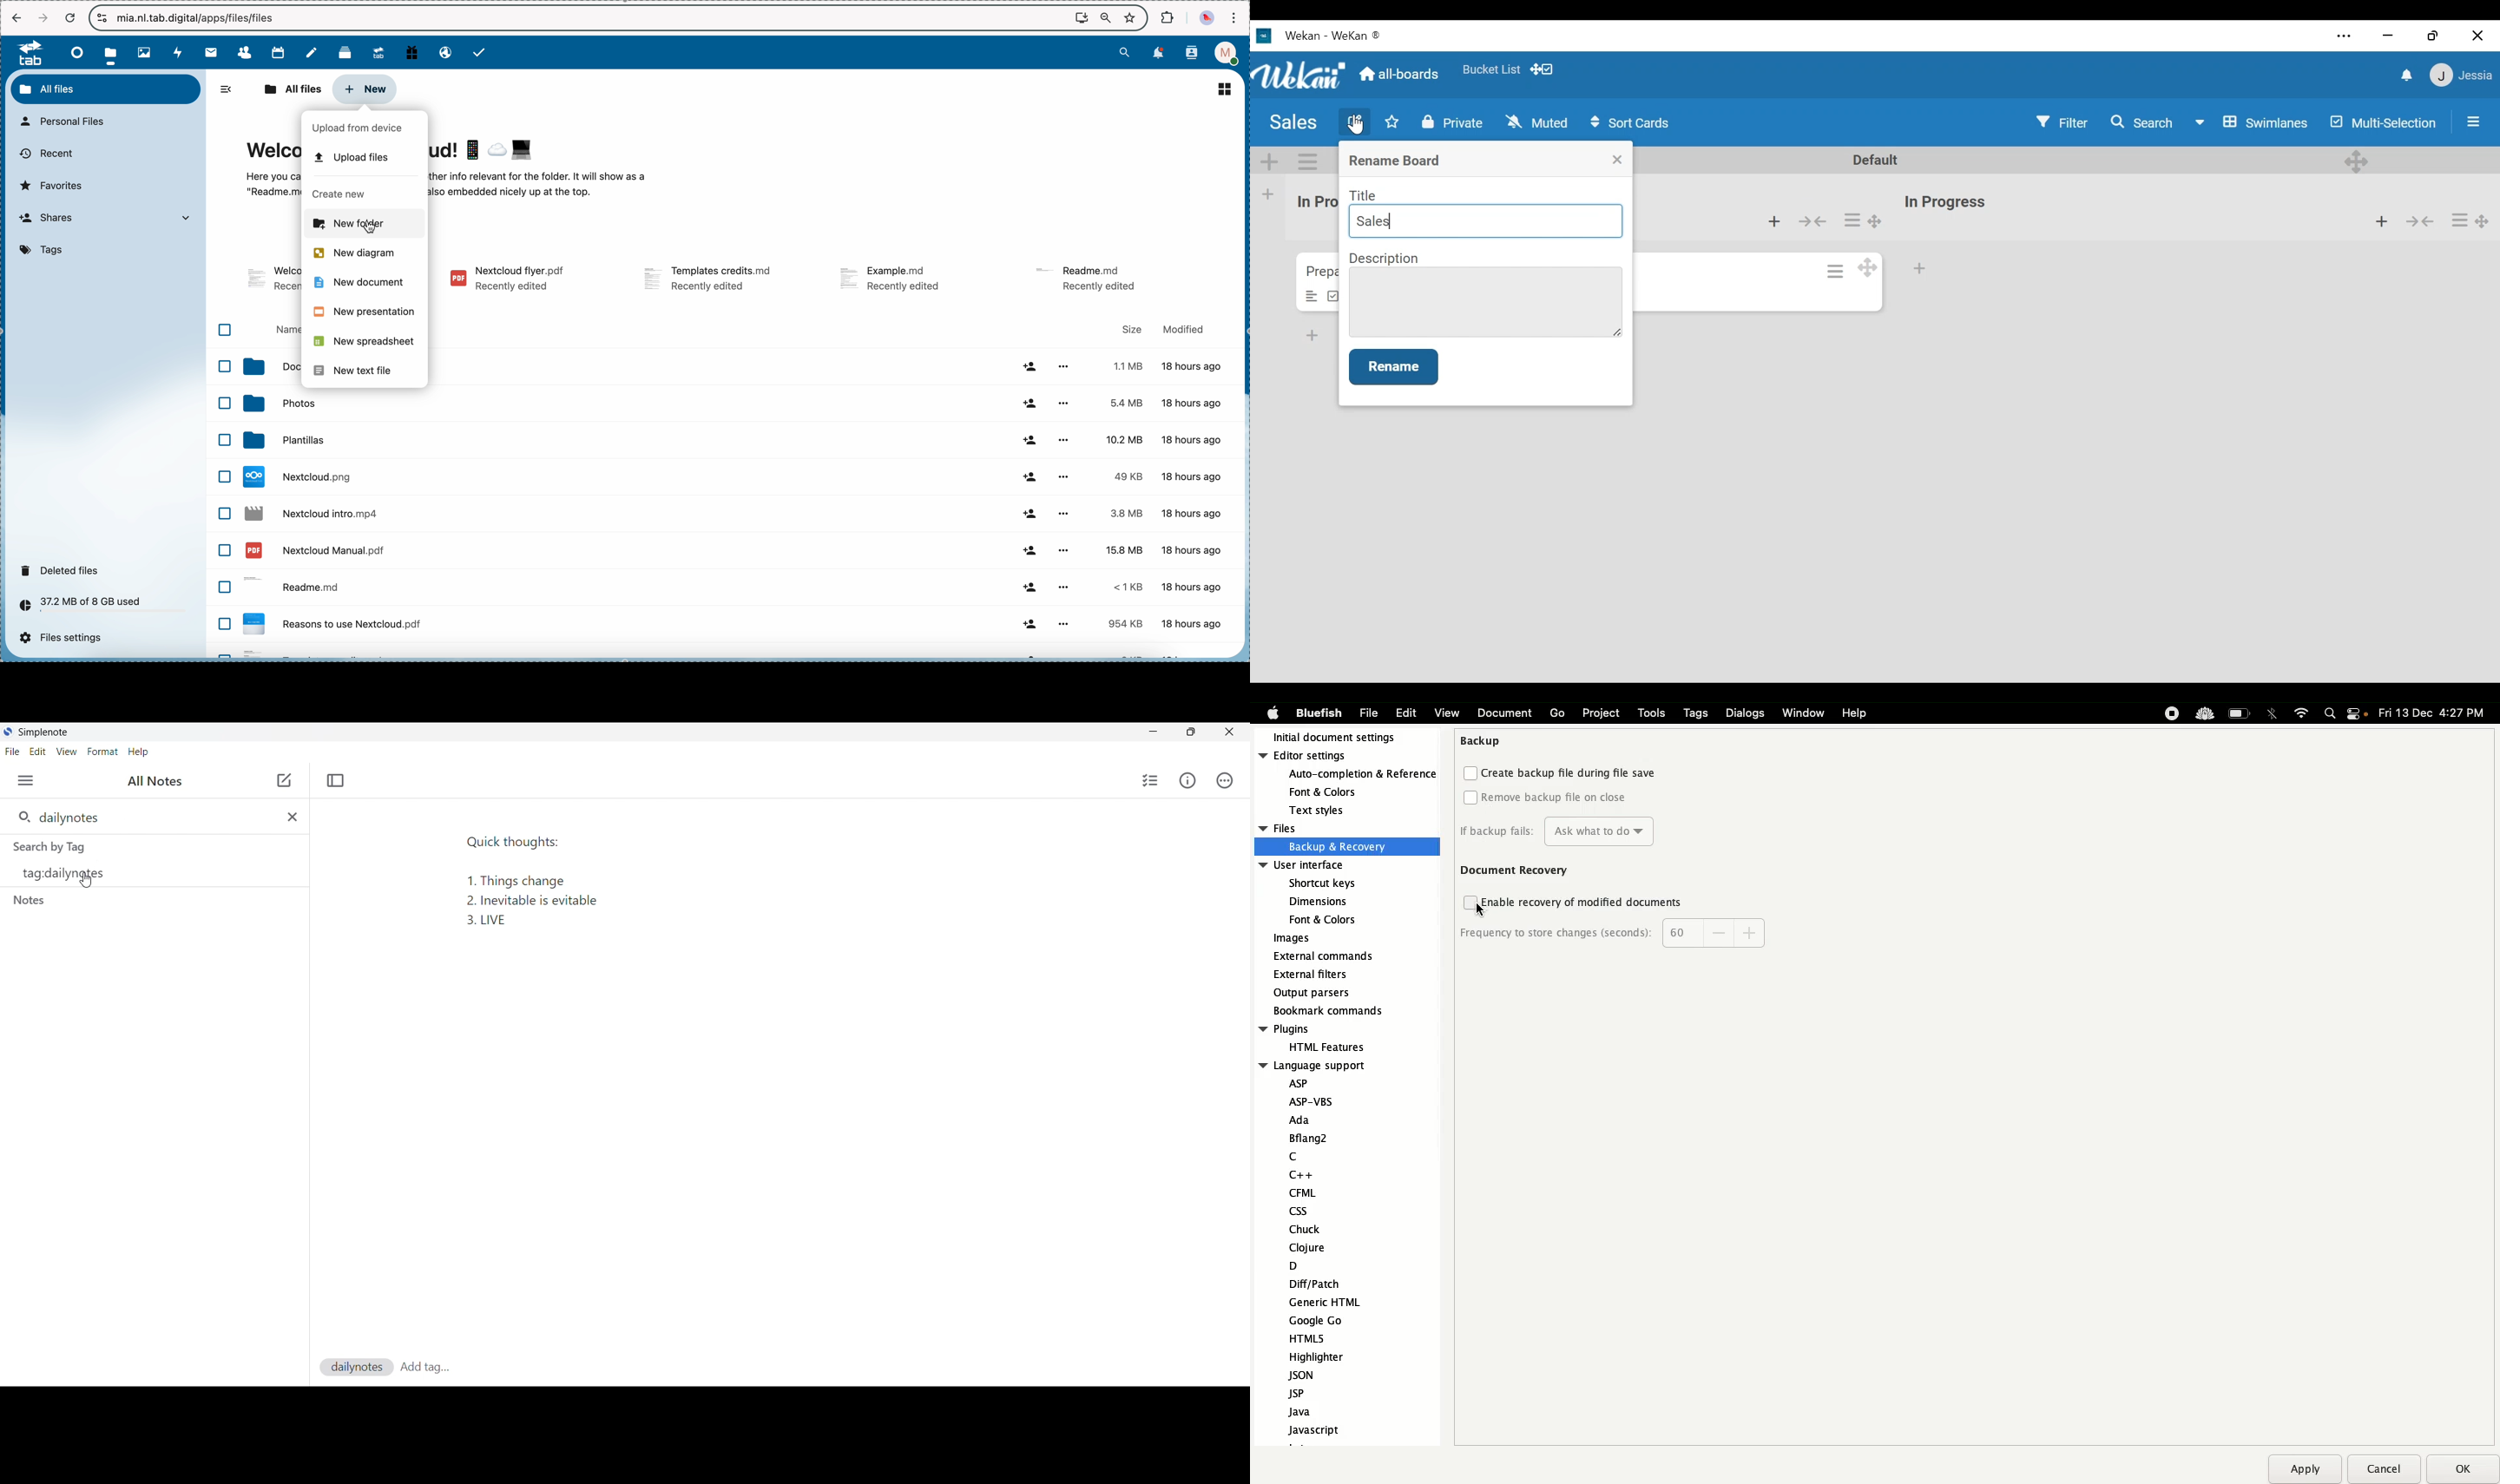  What do you see at coordinates (1317, 977) in the screenshot?
I see `External filters` at bounding box center [1317, 977].